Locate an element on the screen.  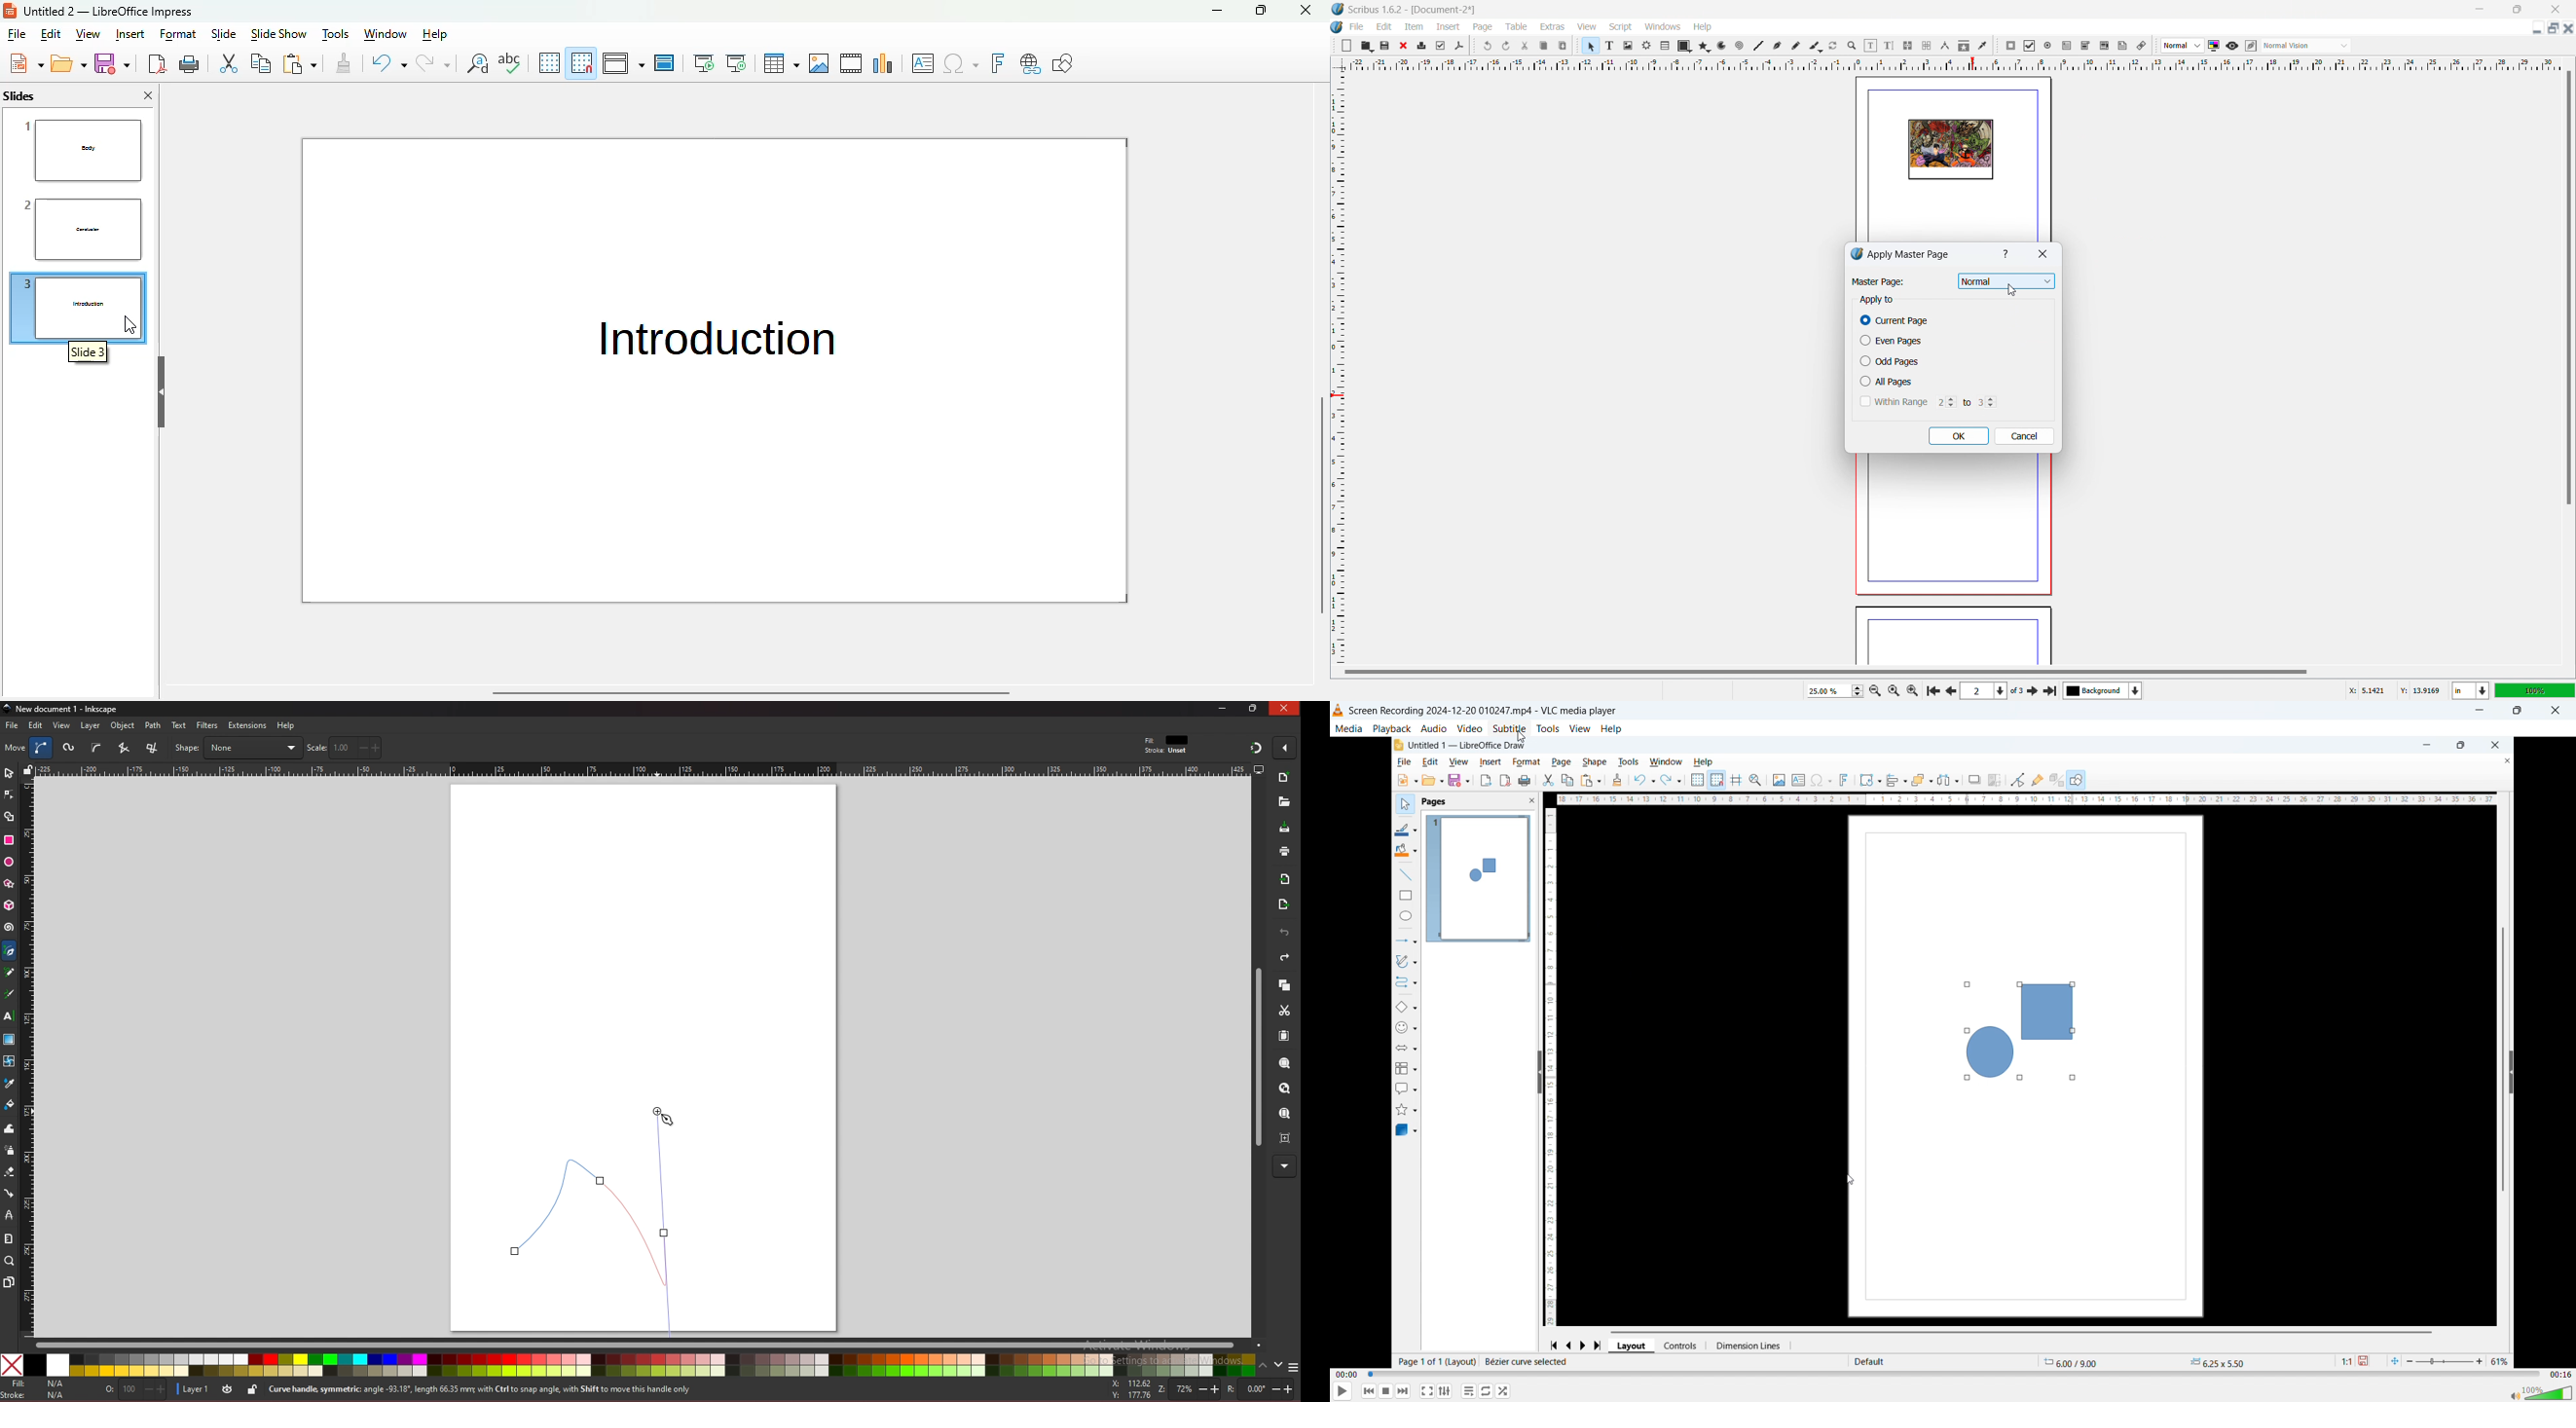
pdf text field is located at coordinates (2067, 46).